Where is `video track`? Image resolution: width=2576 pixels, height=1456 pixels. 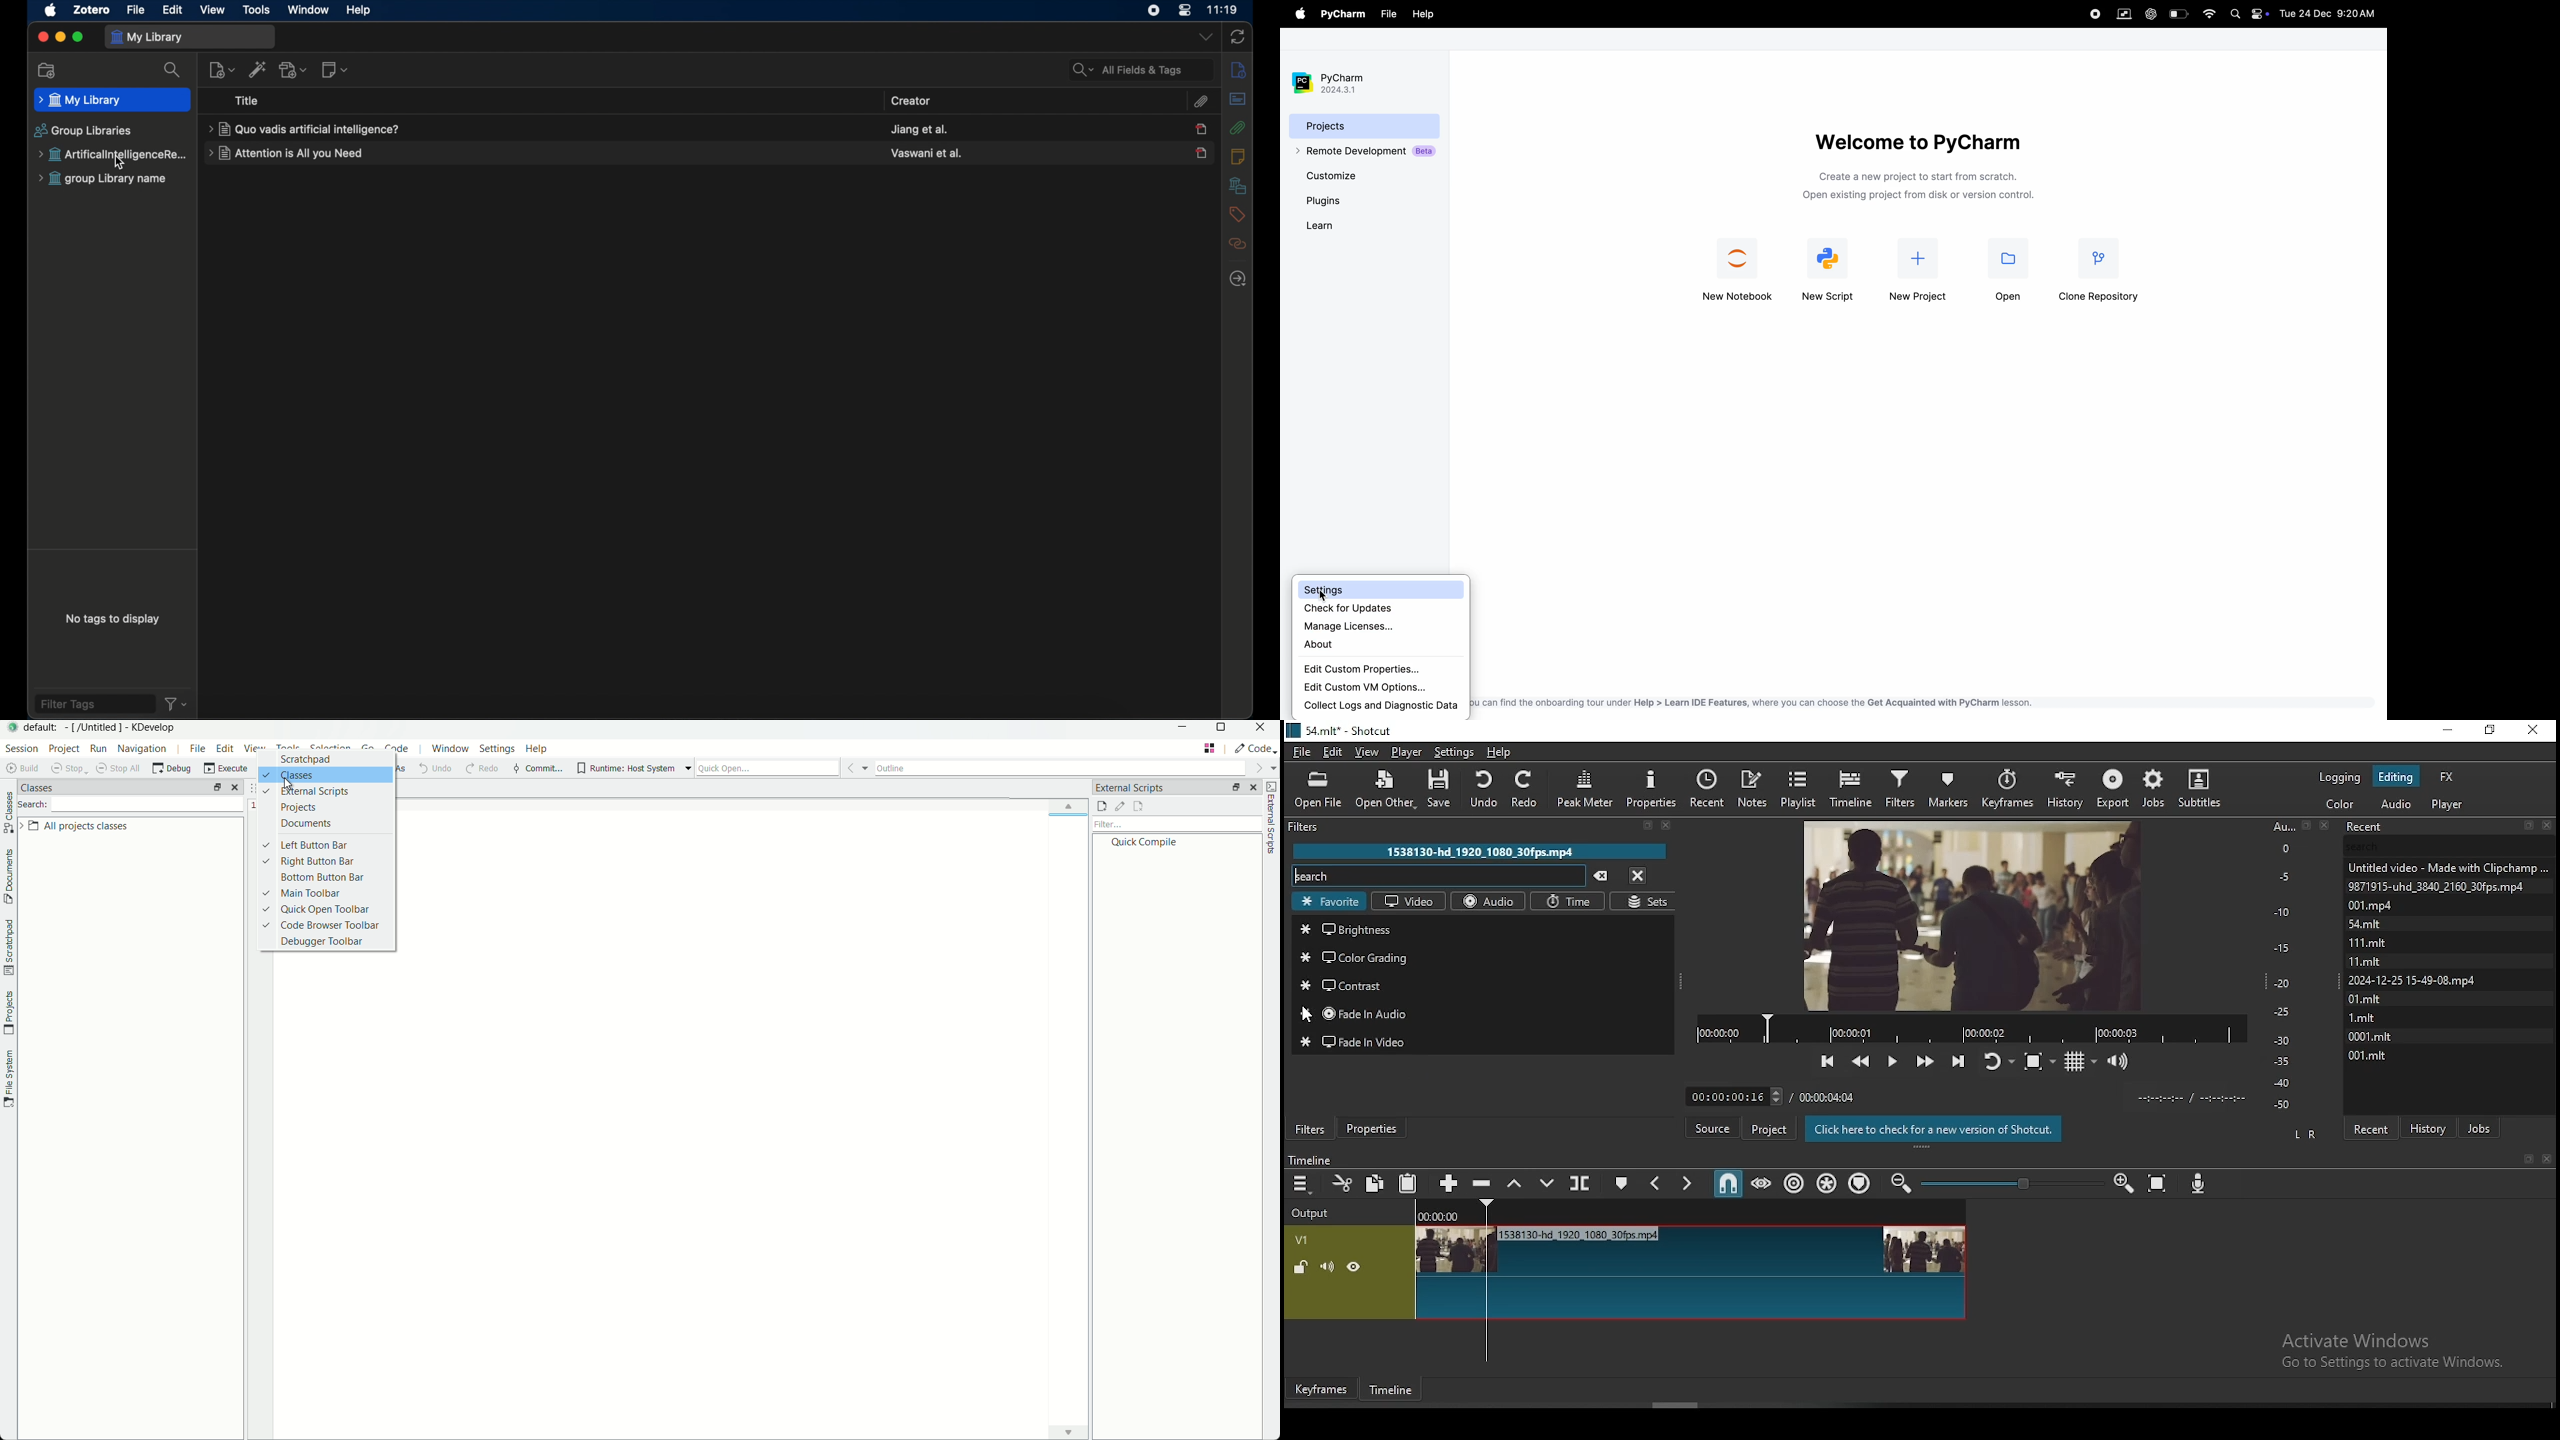 video track is located at coordinates (1627, 1273).